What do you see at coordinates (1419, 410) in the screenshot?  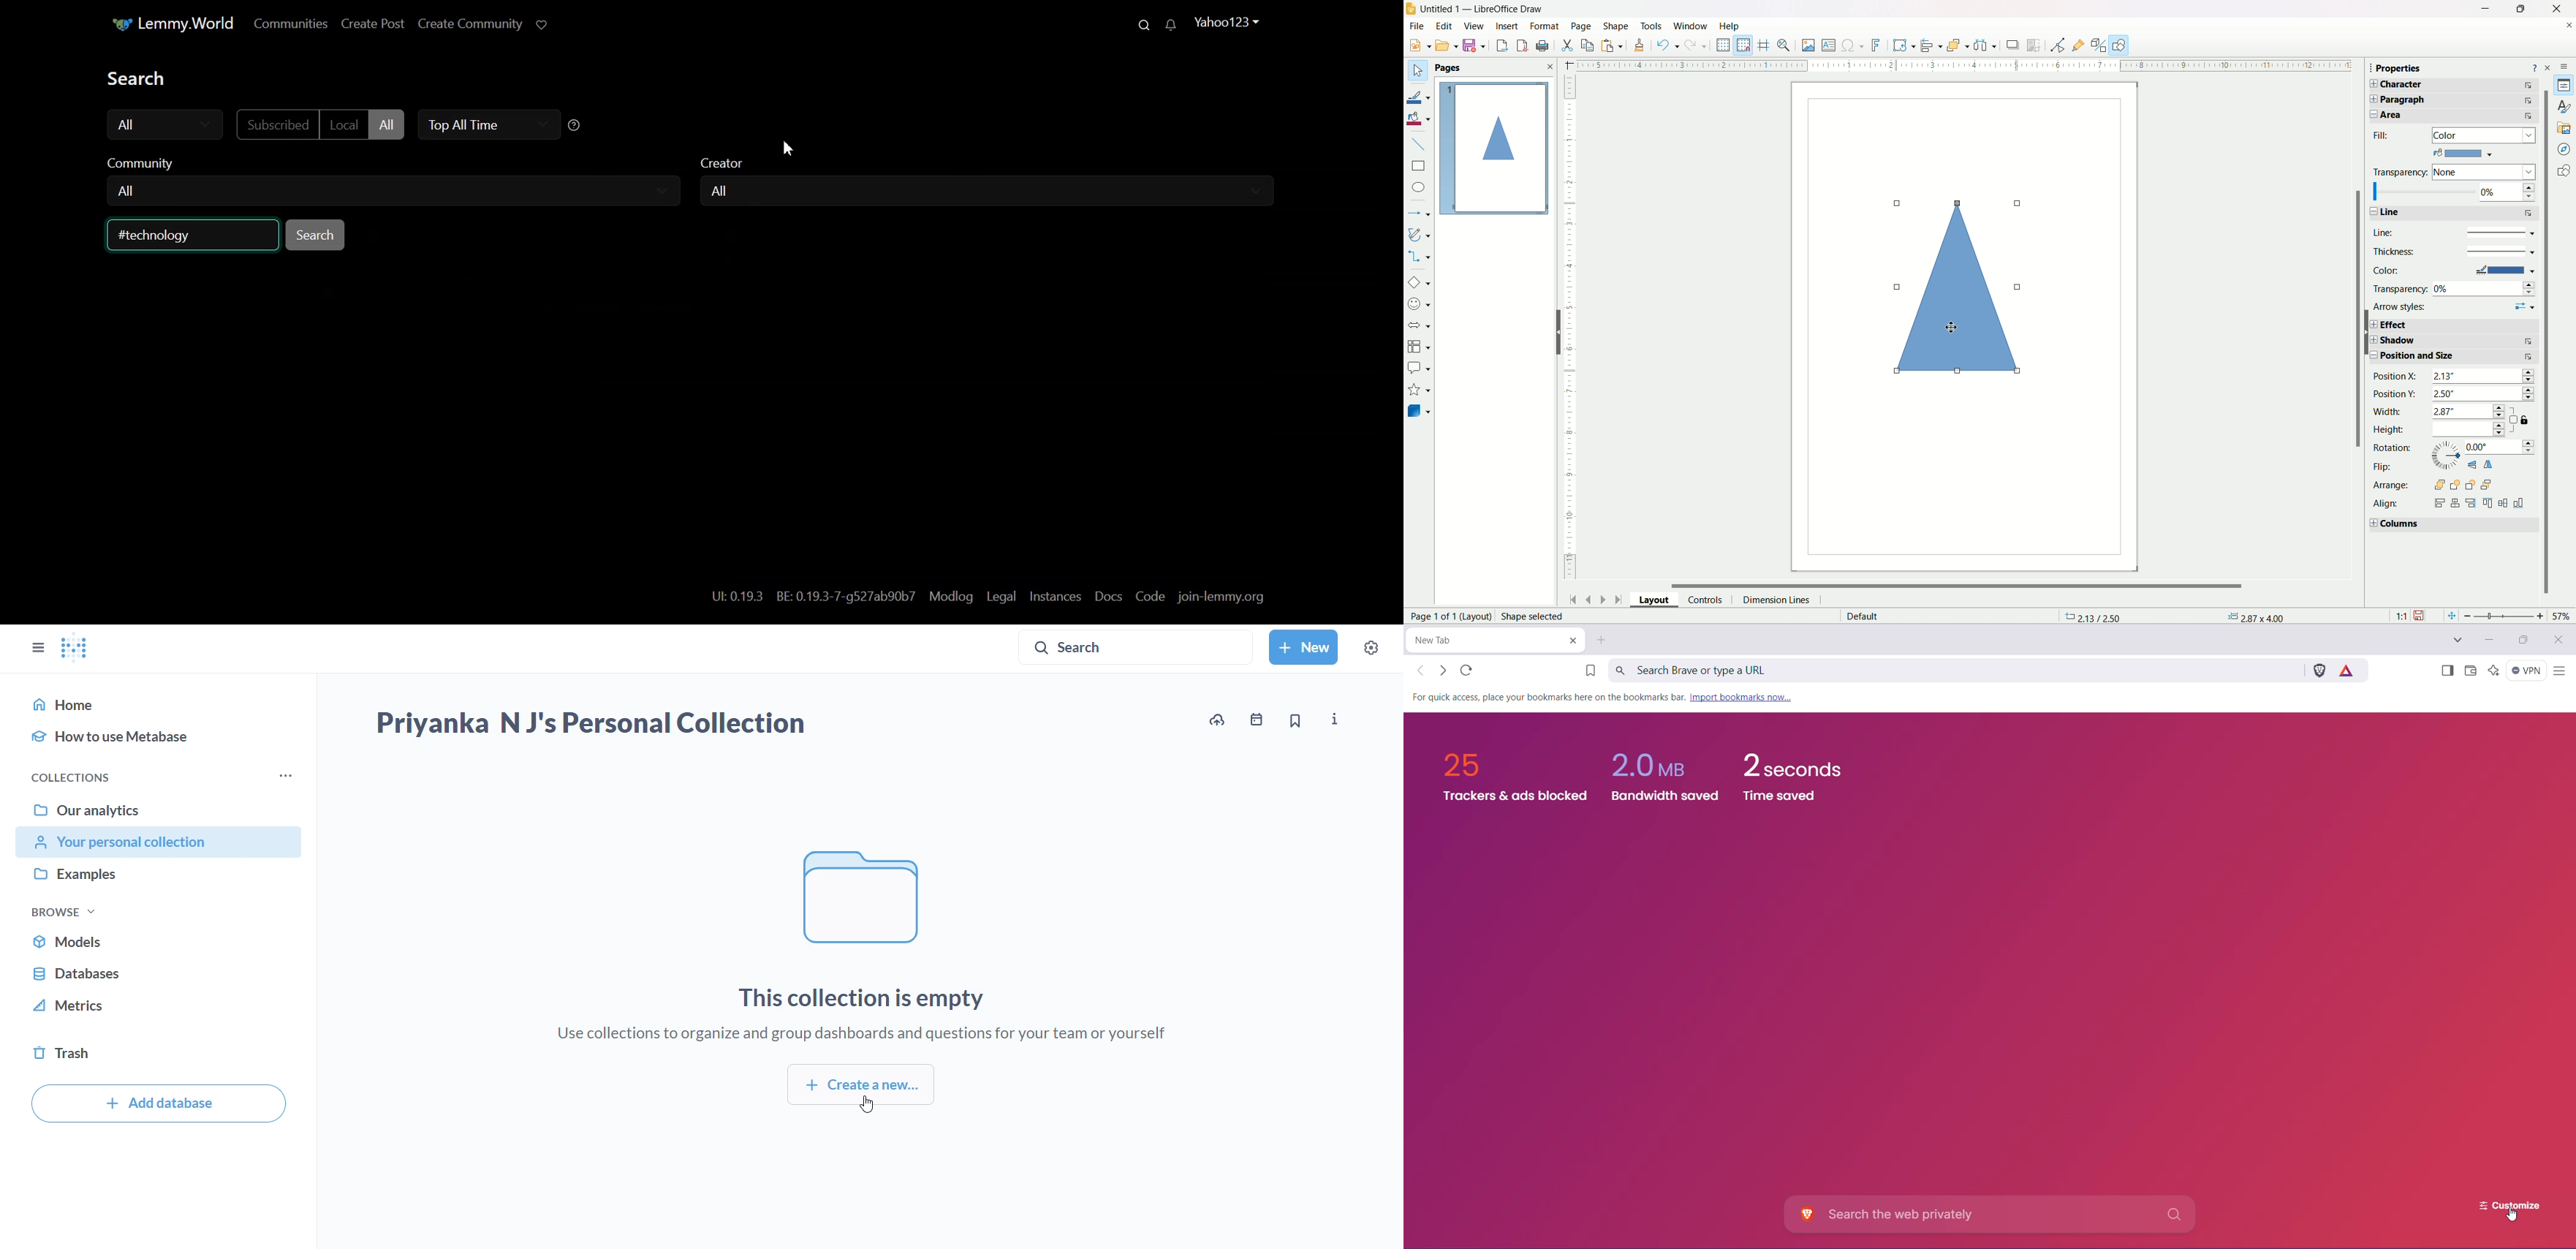 I see `3D Objects` at bounding box center [1419, 410].